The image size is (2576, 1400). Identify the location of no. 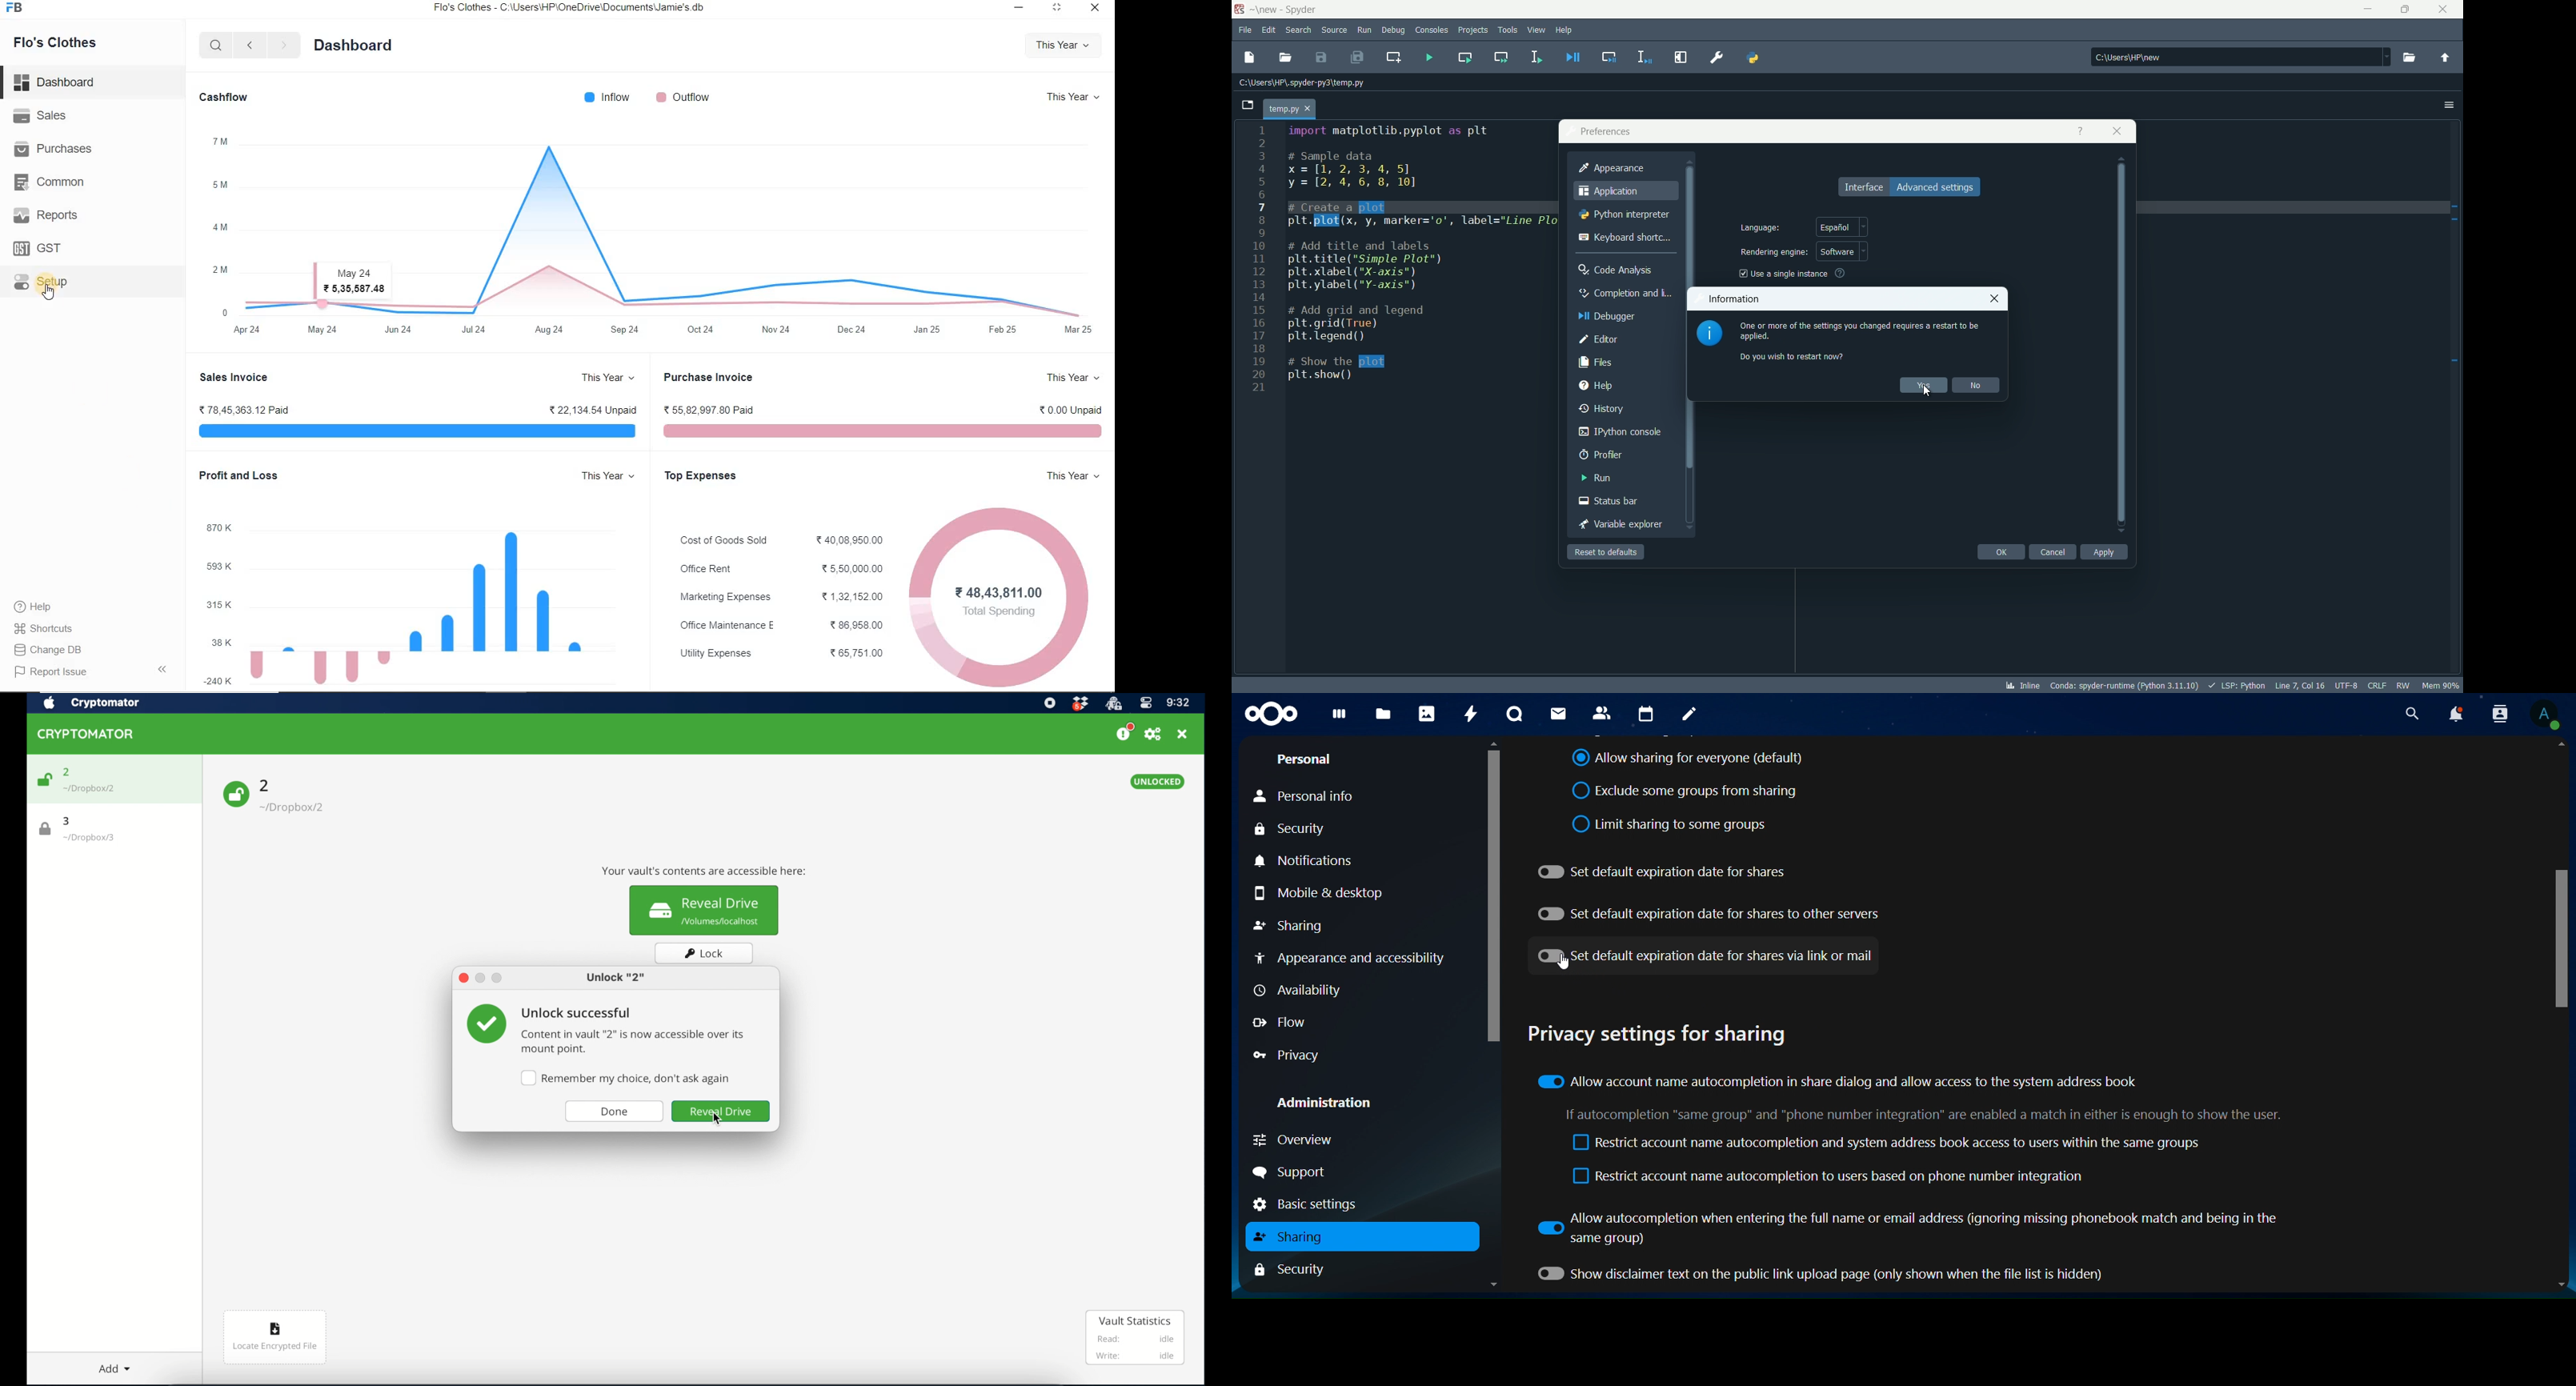
(1977, 384).